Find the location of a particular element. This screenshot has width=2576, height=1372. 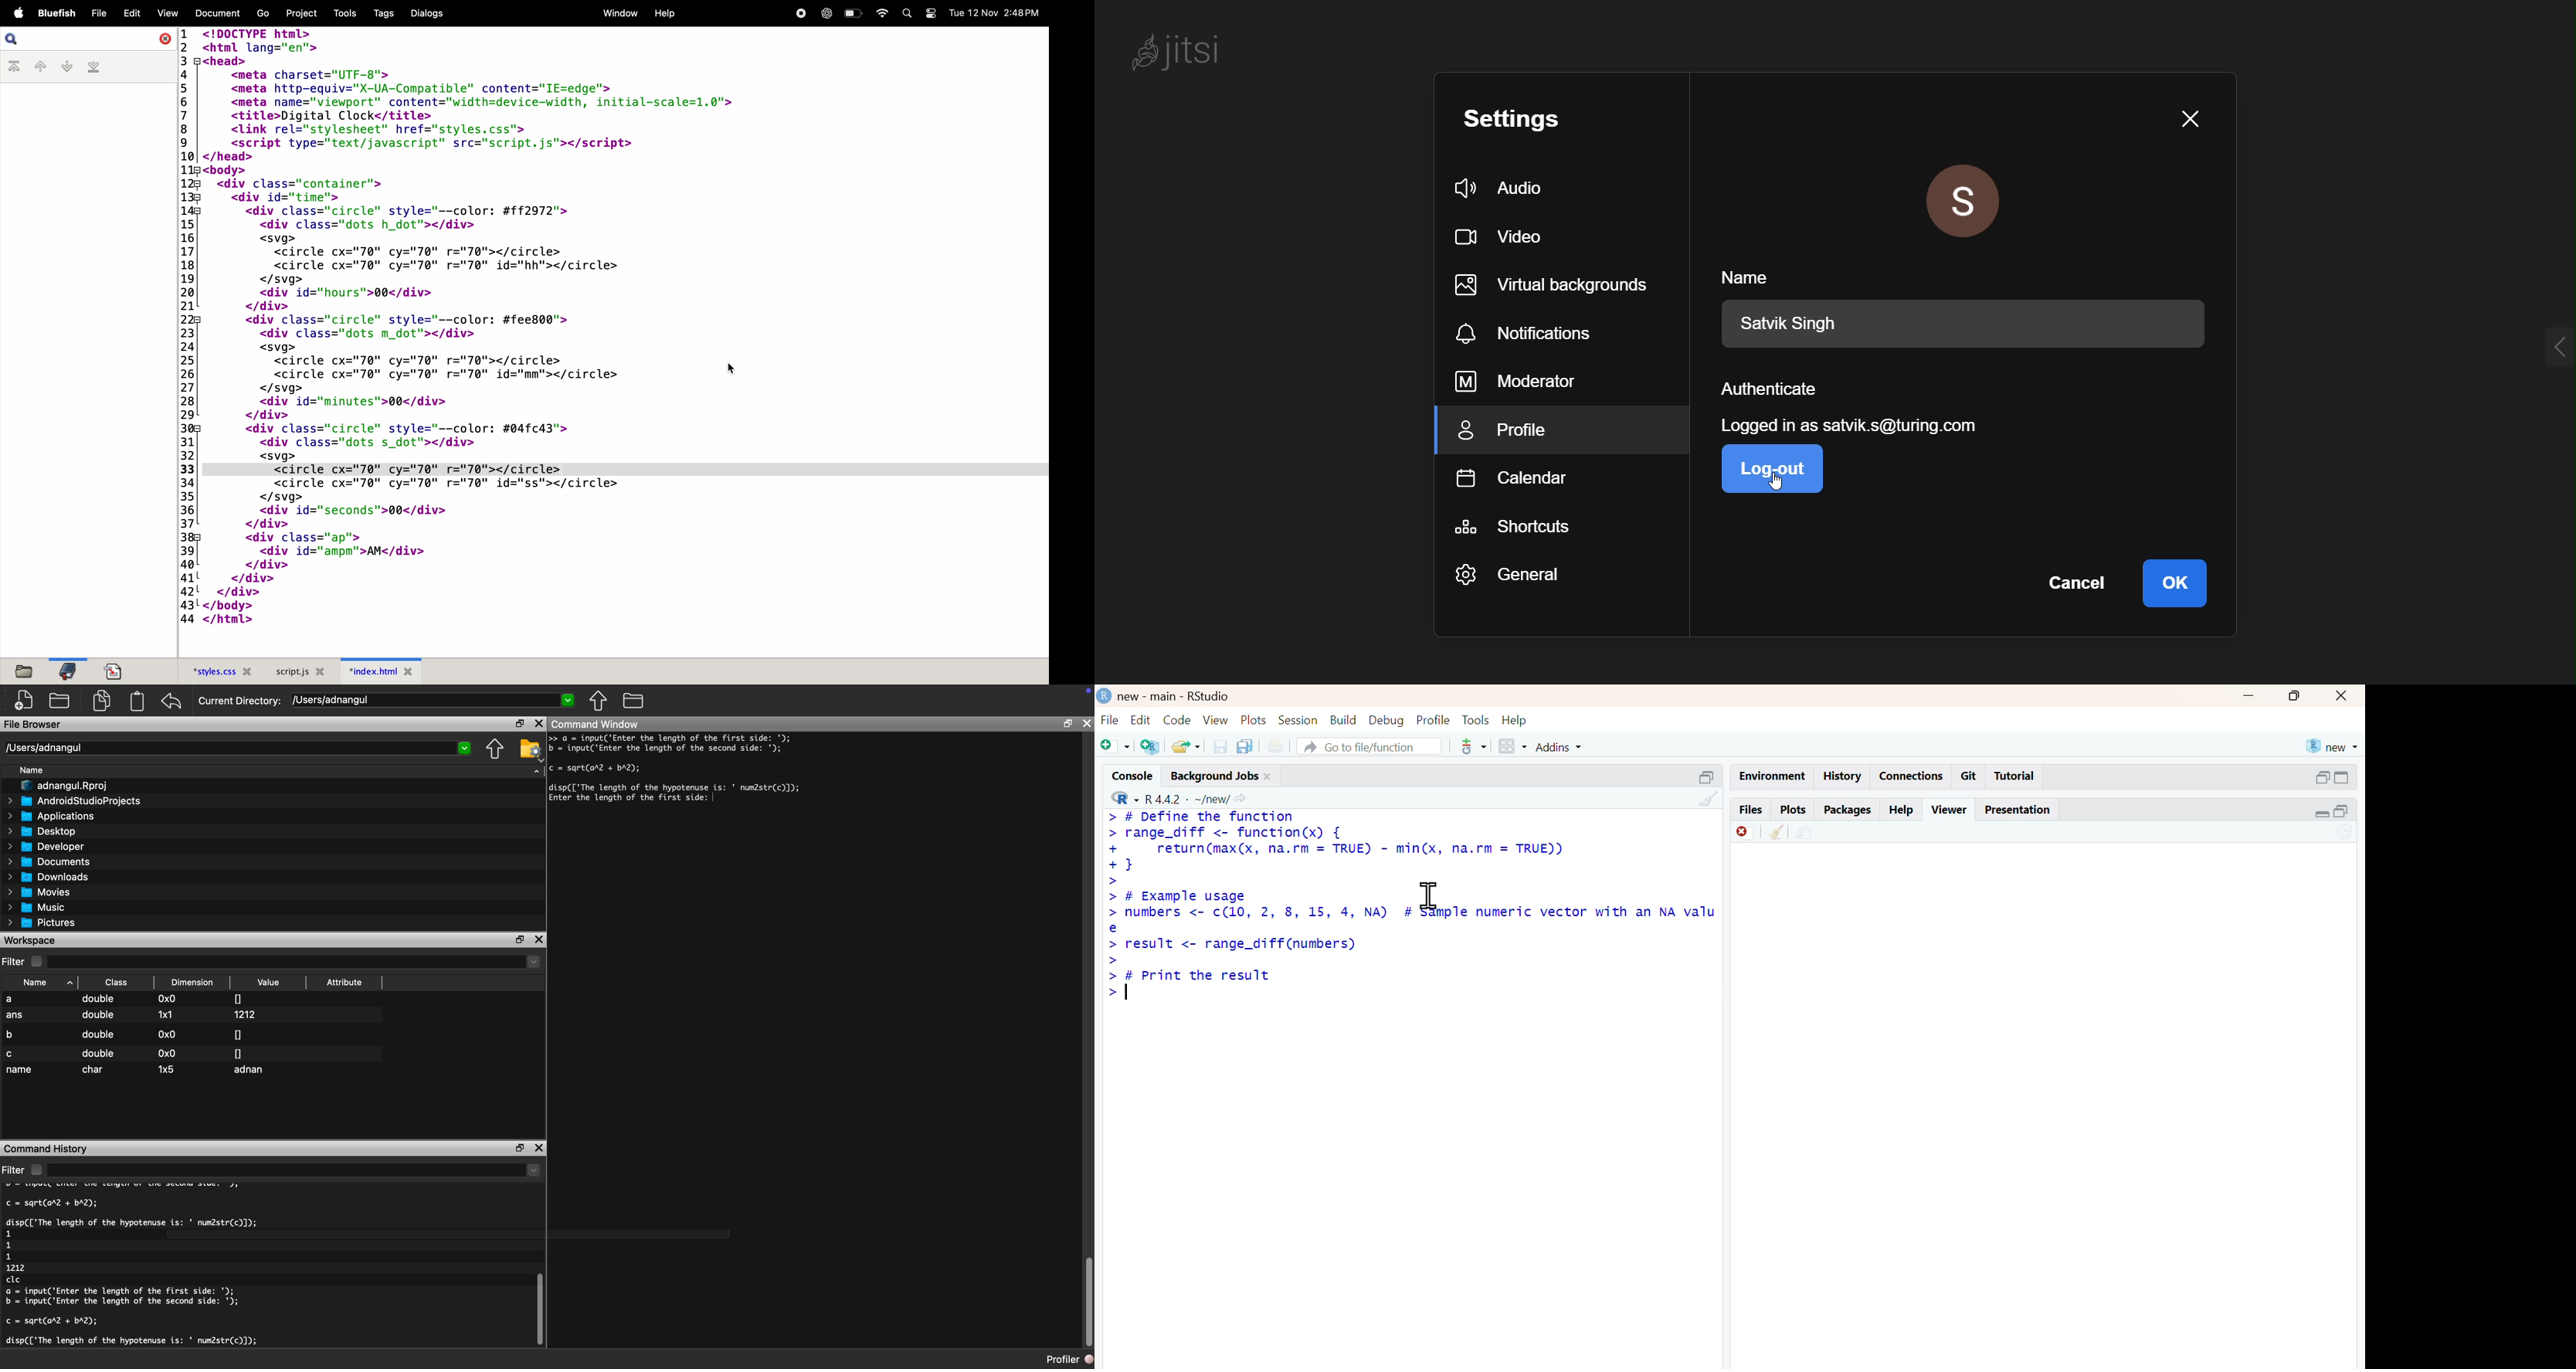

audio is located at coordinates (1509, 191).